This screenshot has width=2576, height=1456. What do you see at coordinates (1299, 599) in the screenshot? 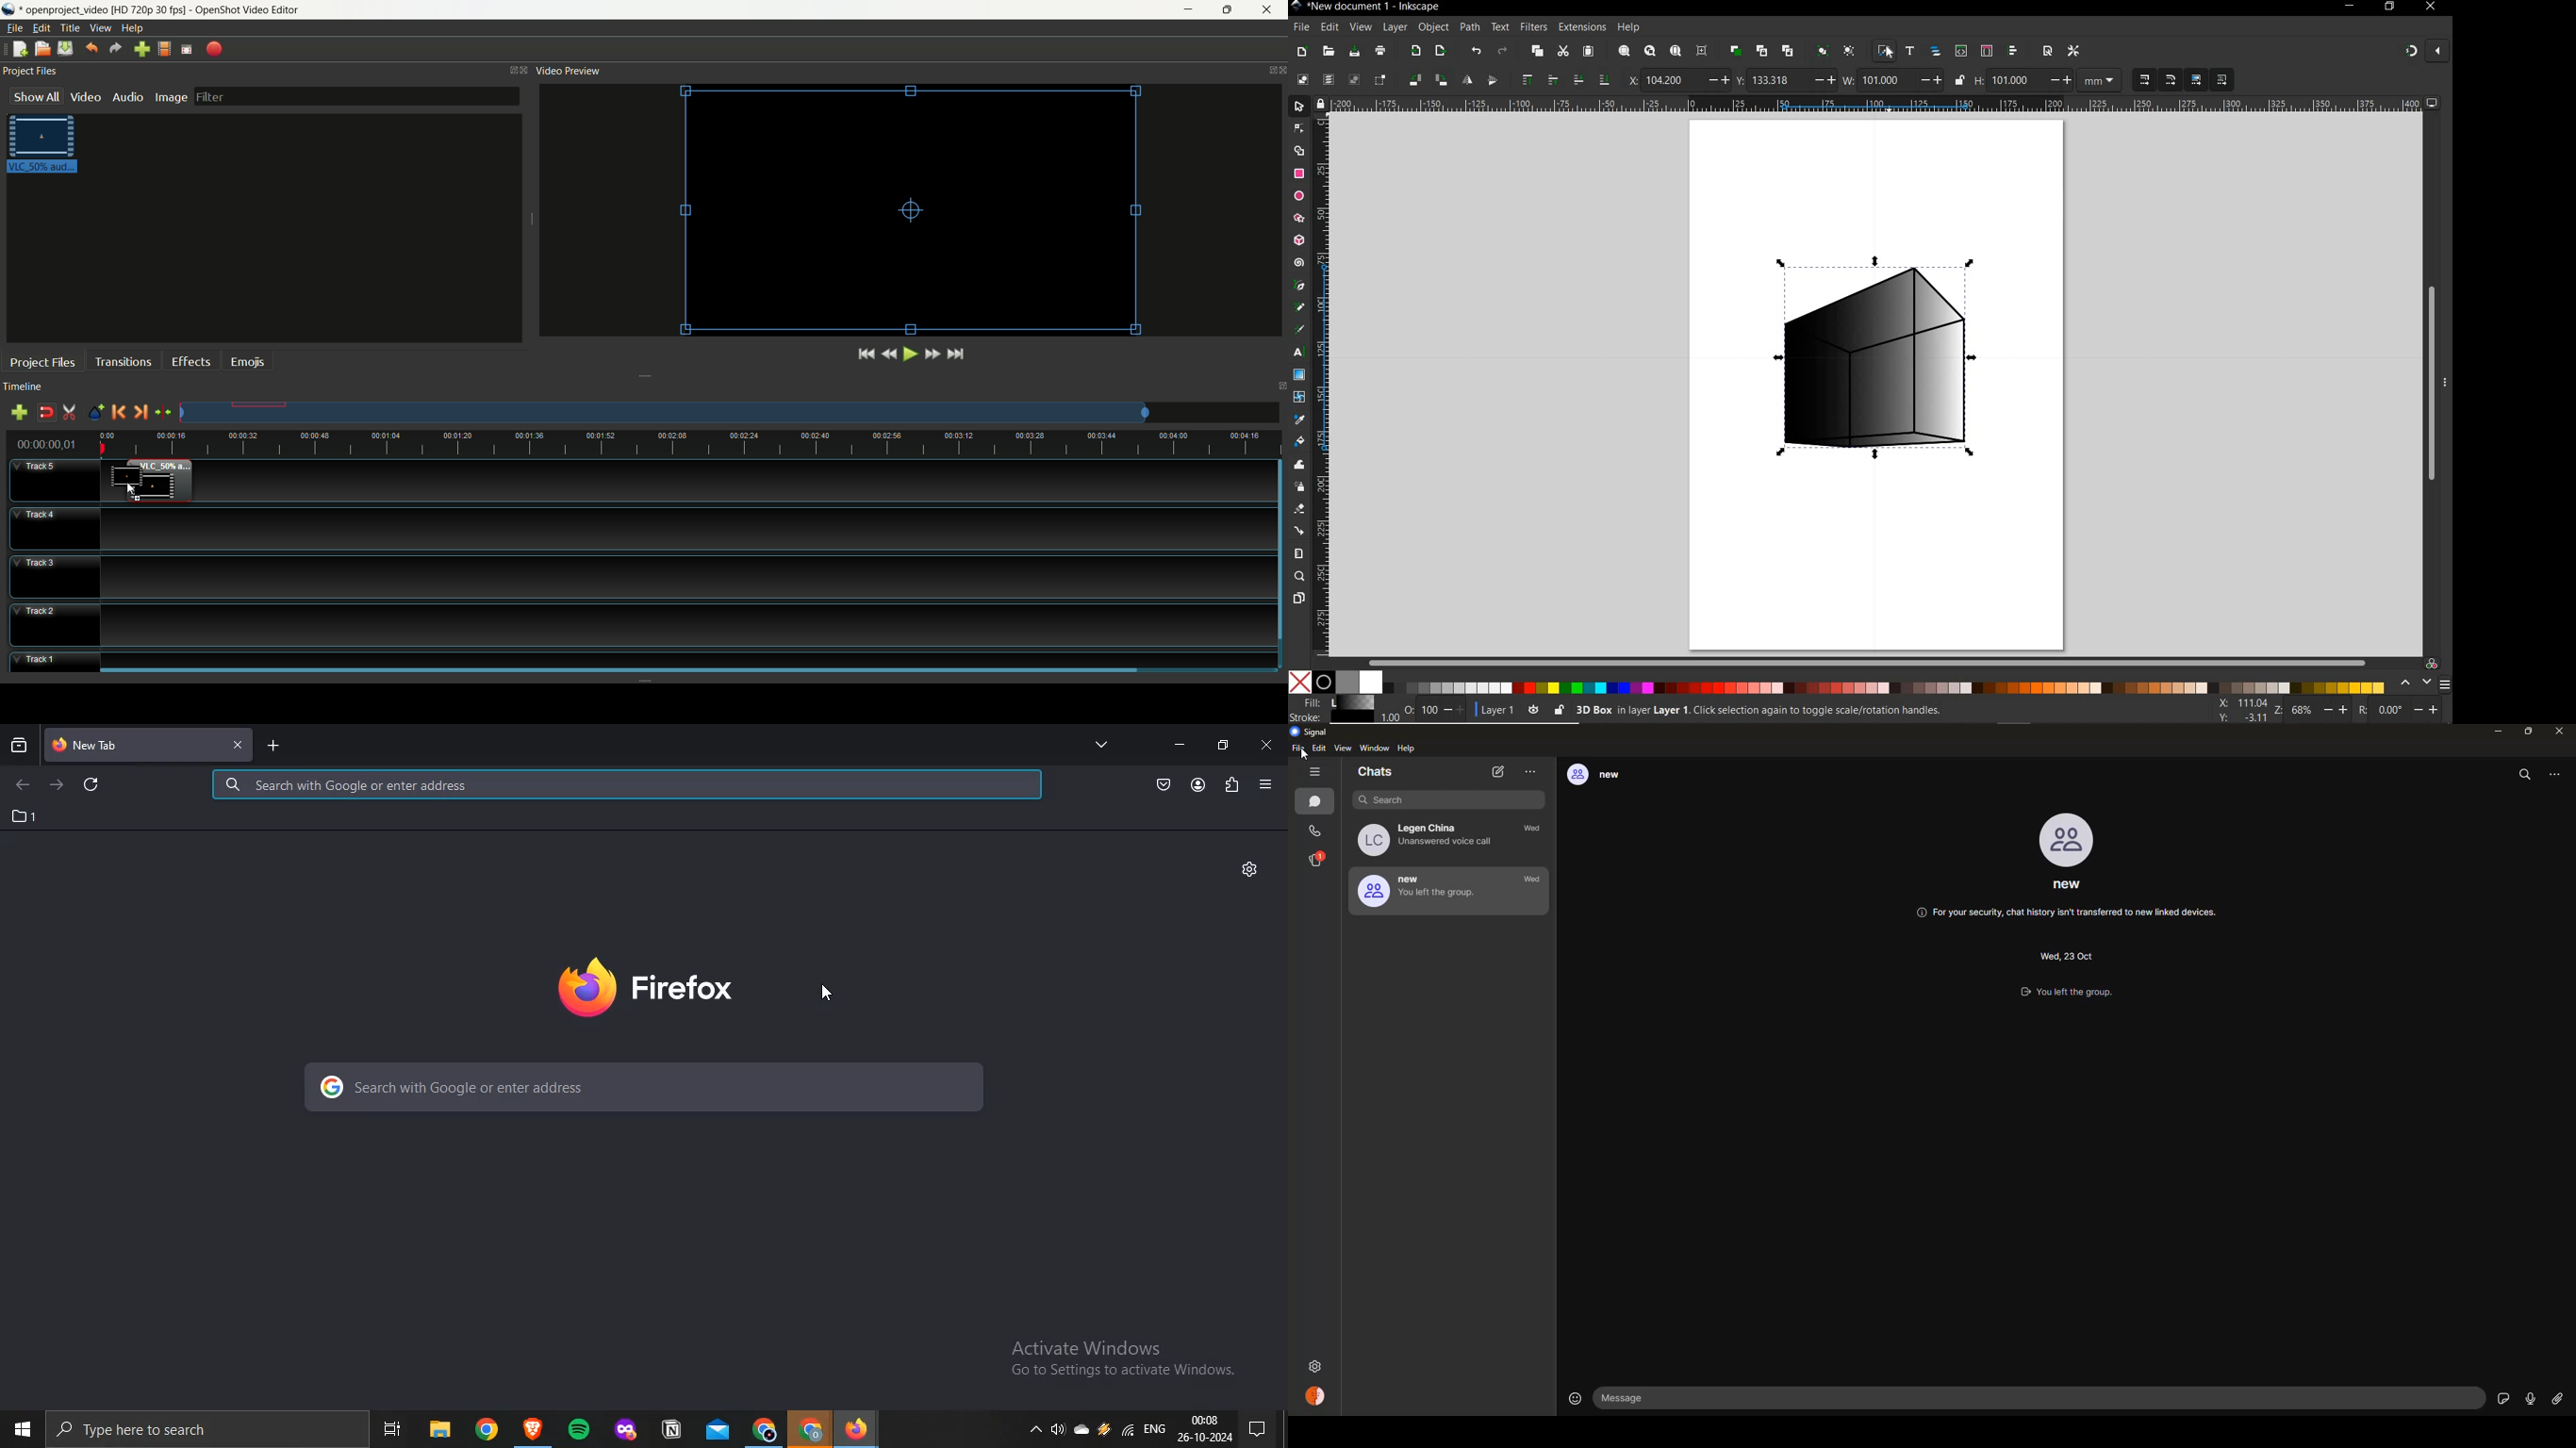
I see `PAGES TOOL` at bounding box center [1299, 599].